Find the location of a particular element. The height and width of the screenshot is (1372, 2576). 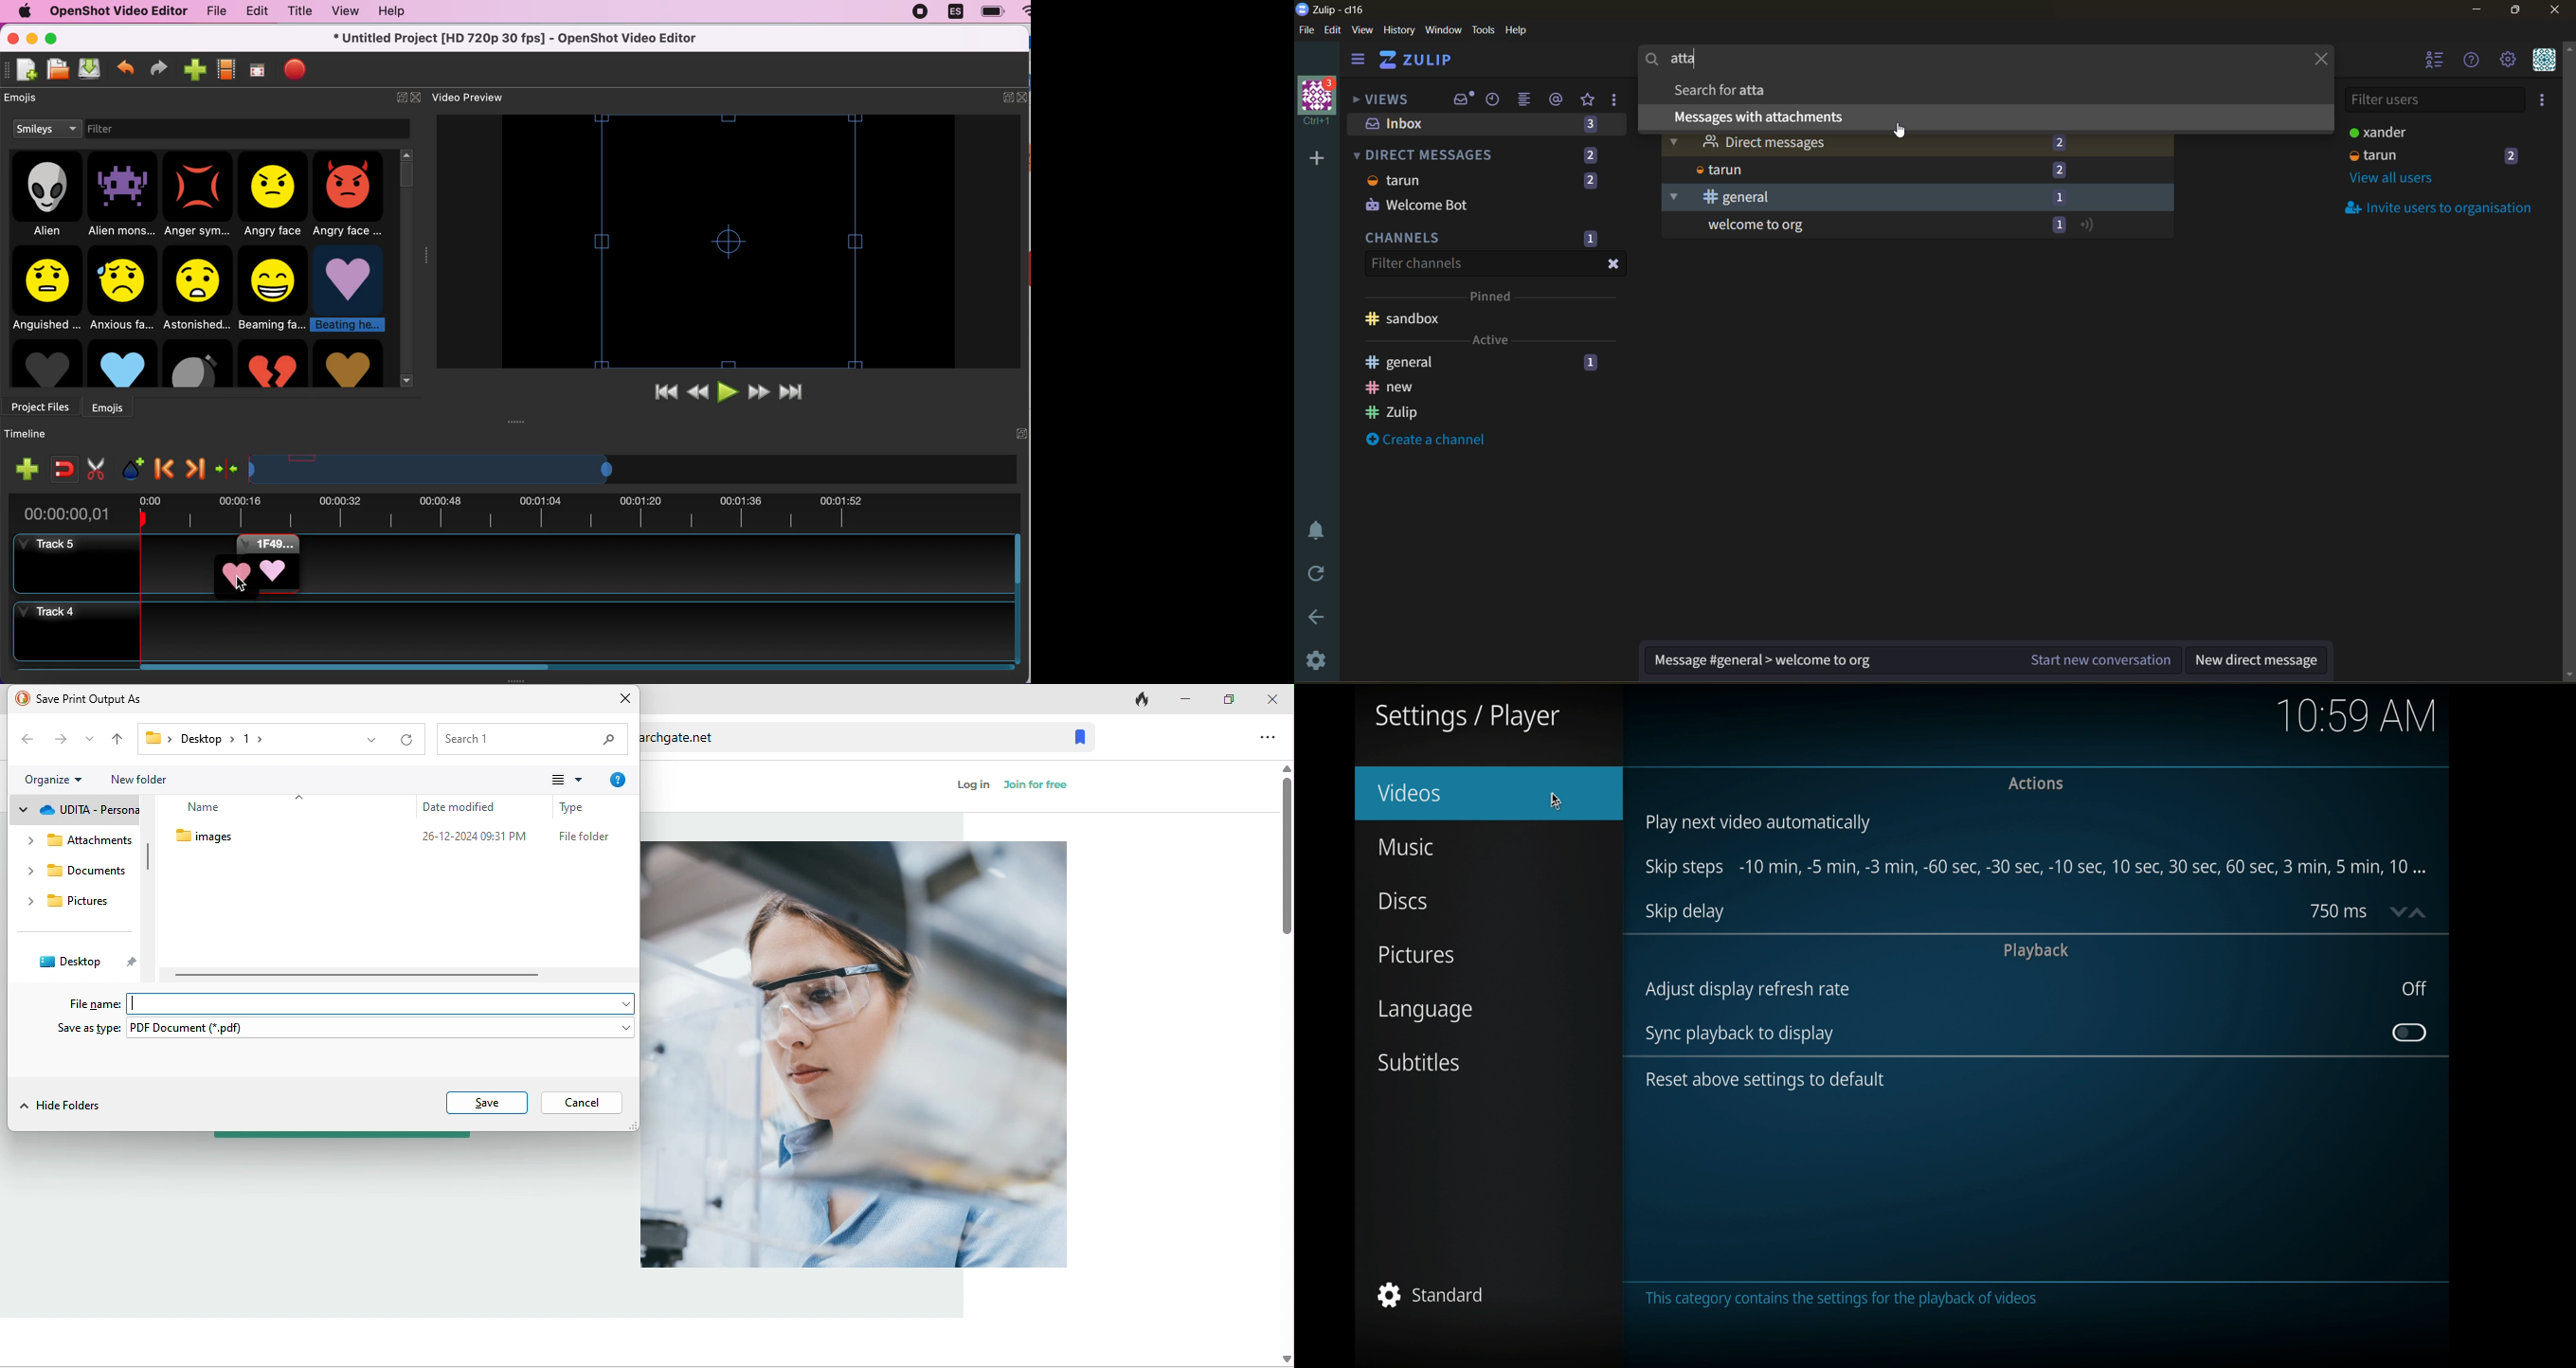

help is located at coordinates (2473, 61).